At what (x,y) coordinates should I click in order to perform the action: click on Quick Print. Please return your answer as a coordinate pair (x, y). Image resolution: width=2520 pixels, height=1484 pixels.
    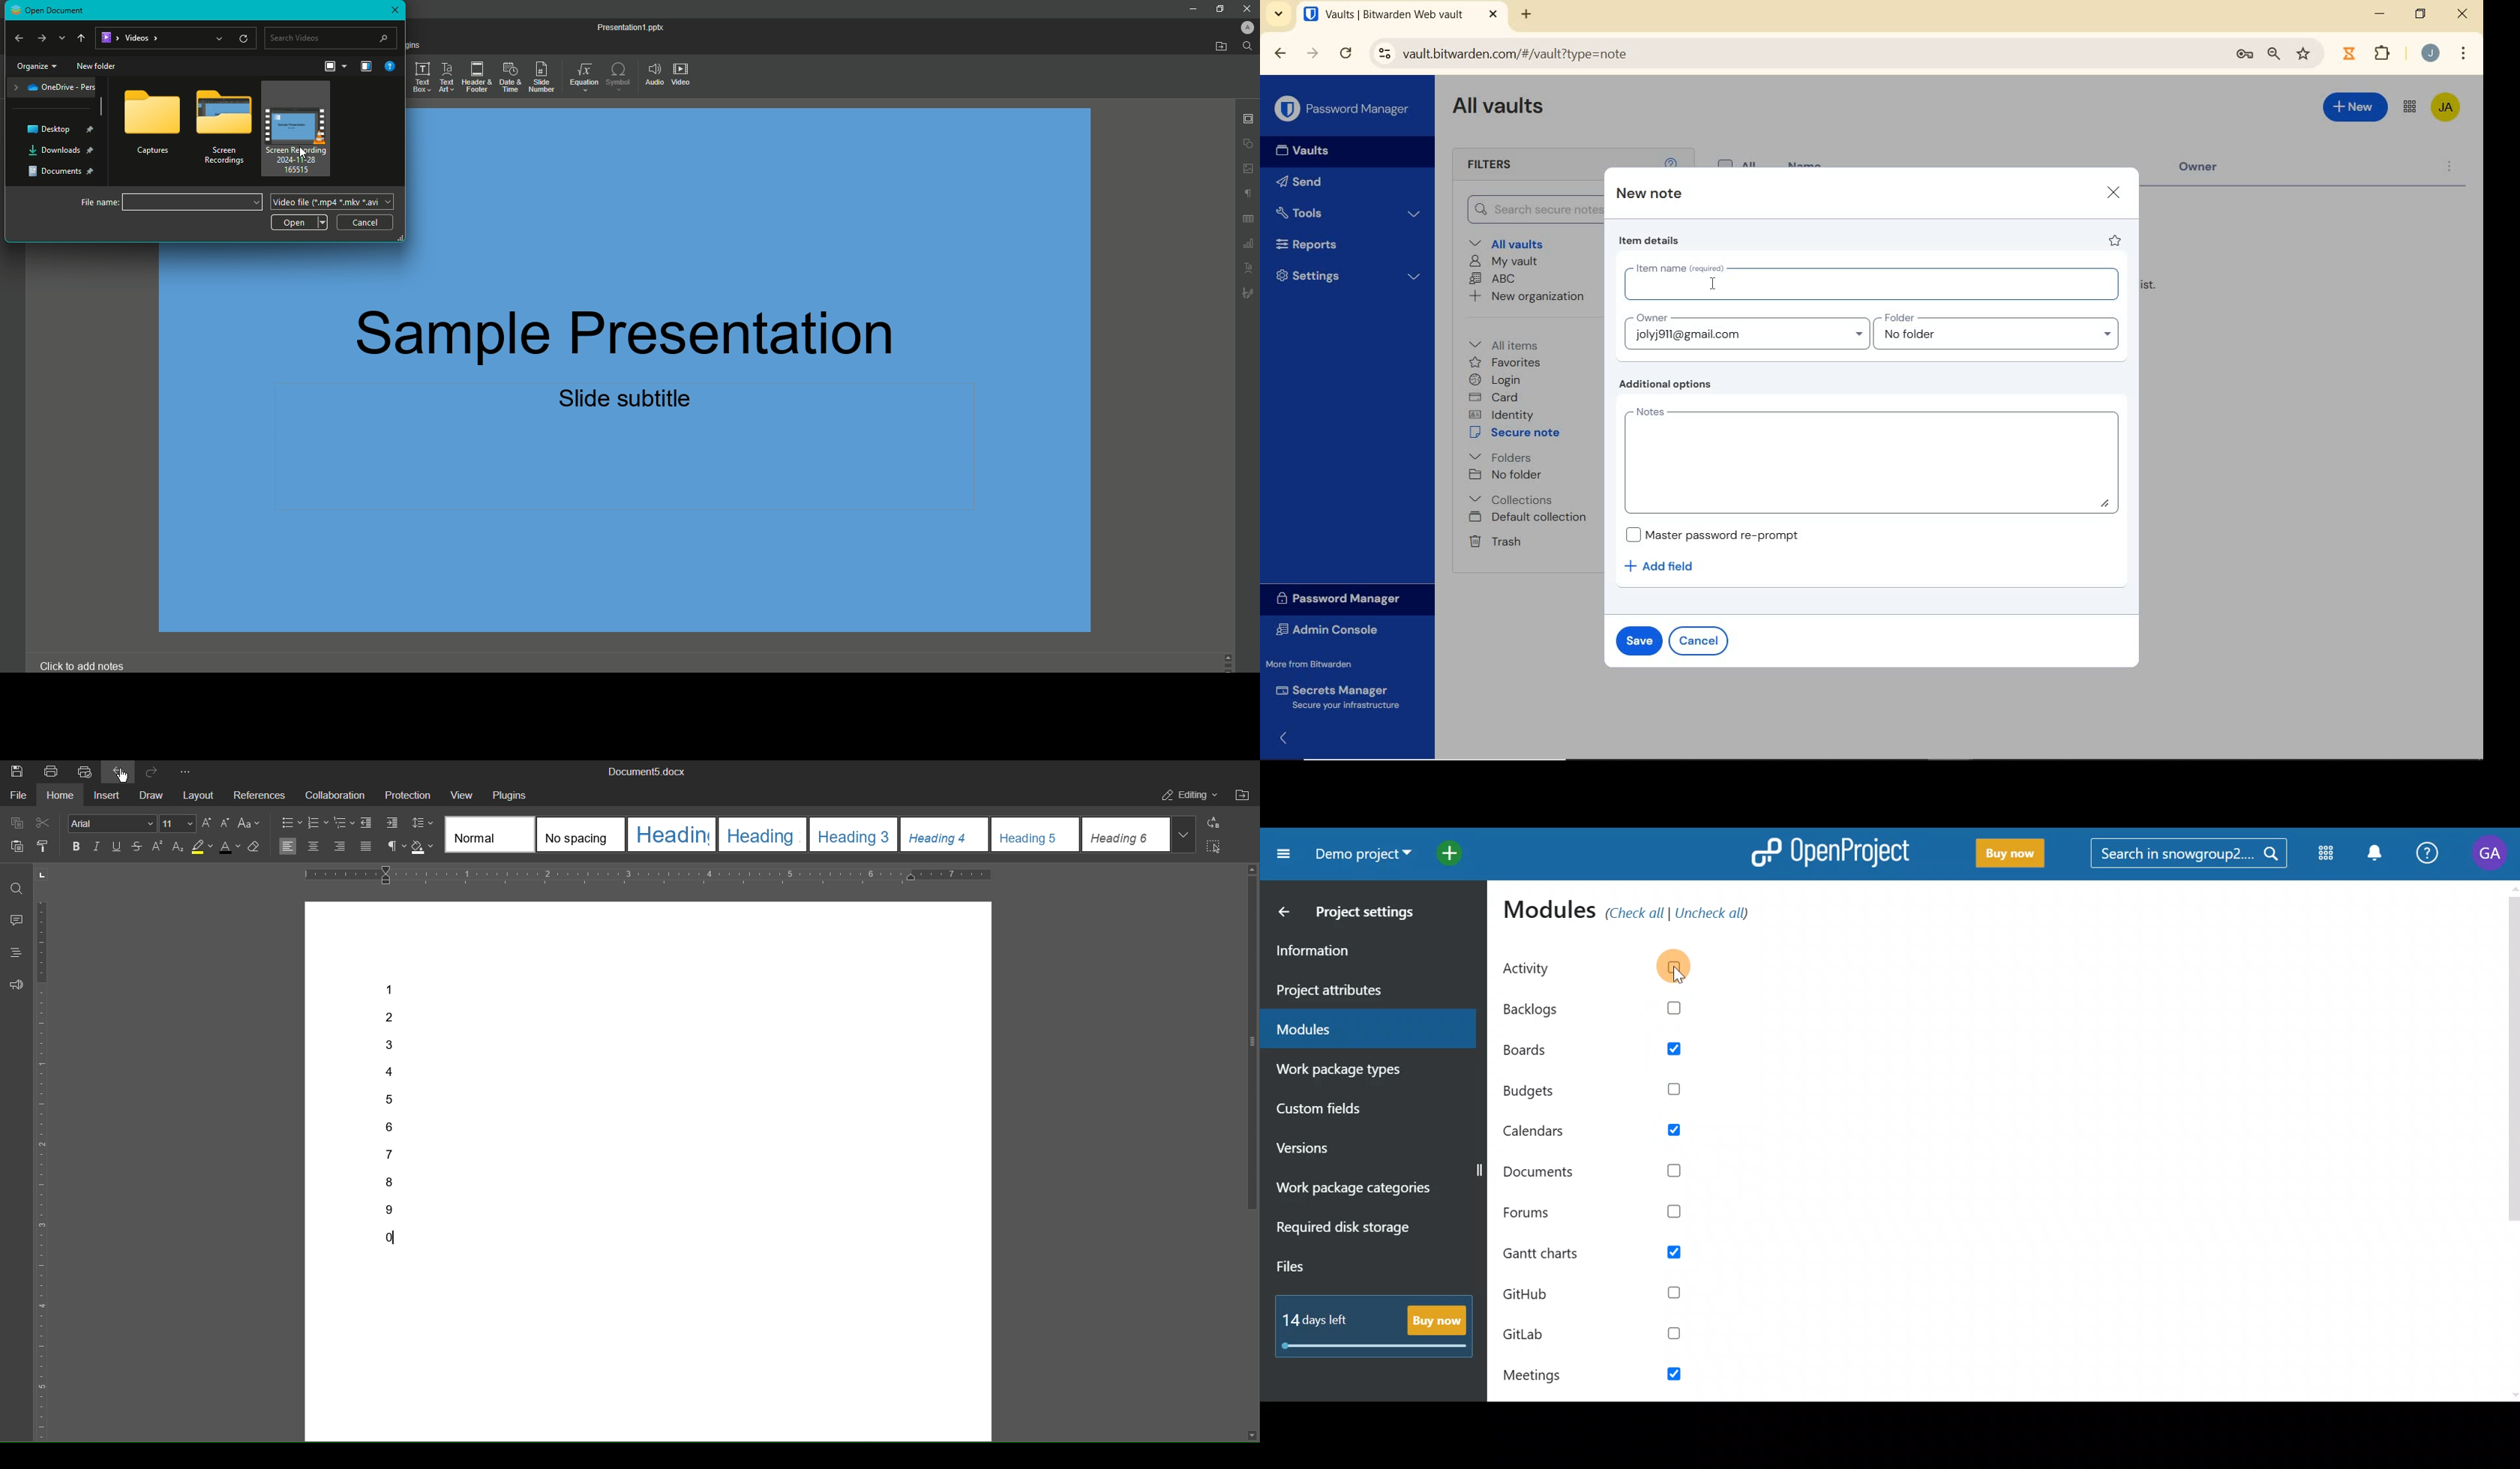
    Looking at the image, I should click on (87, 771).